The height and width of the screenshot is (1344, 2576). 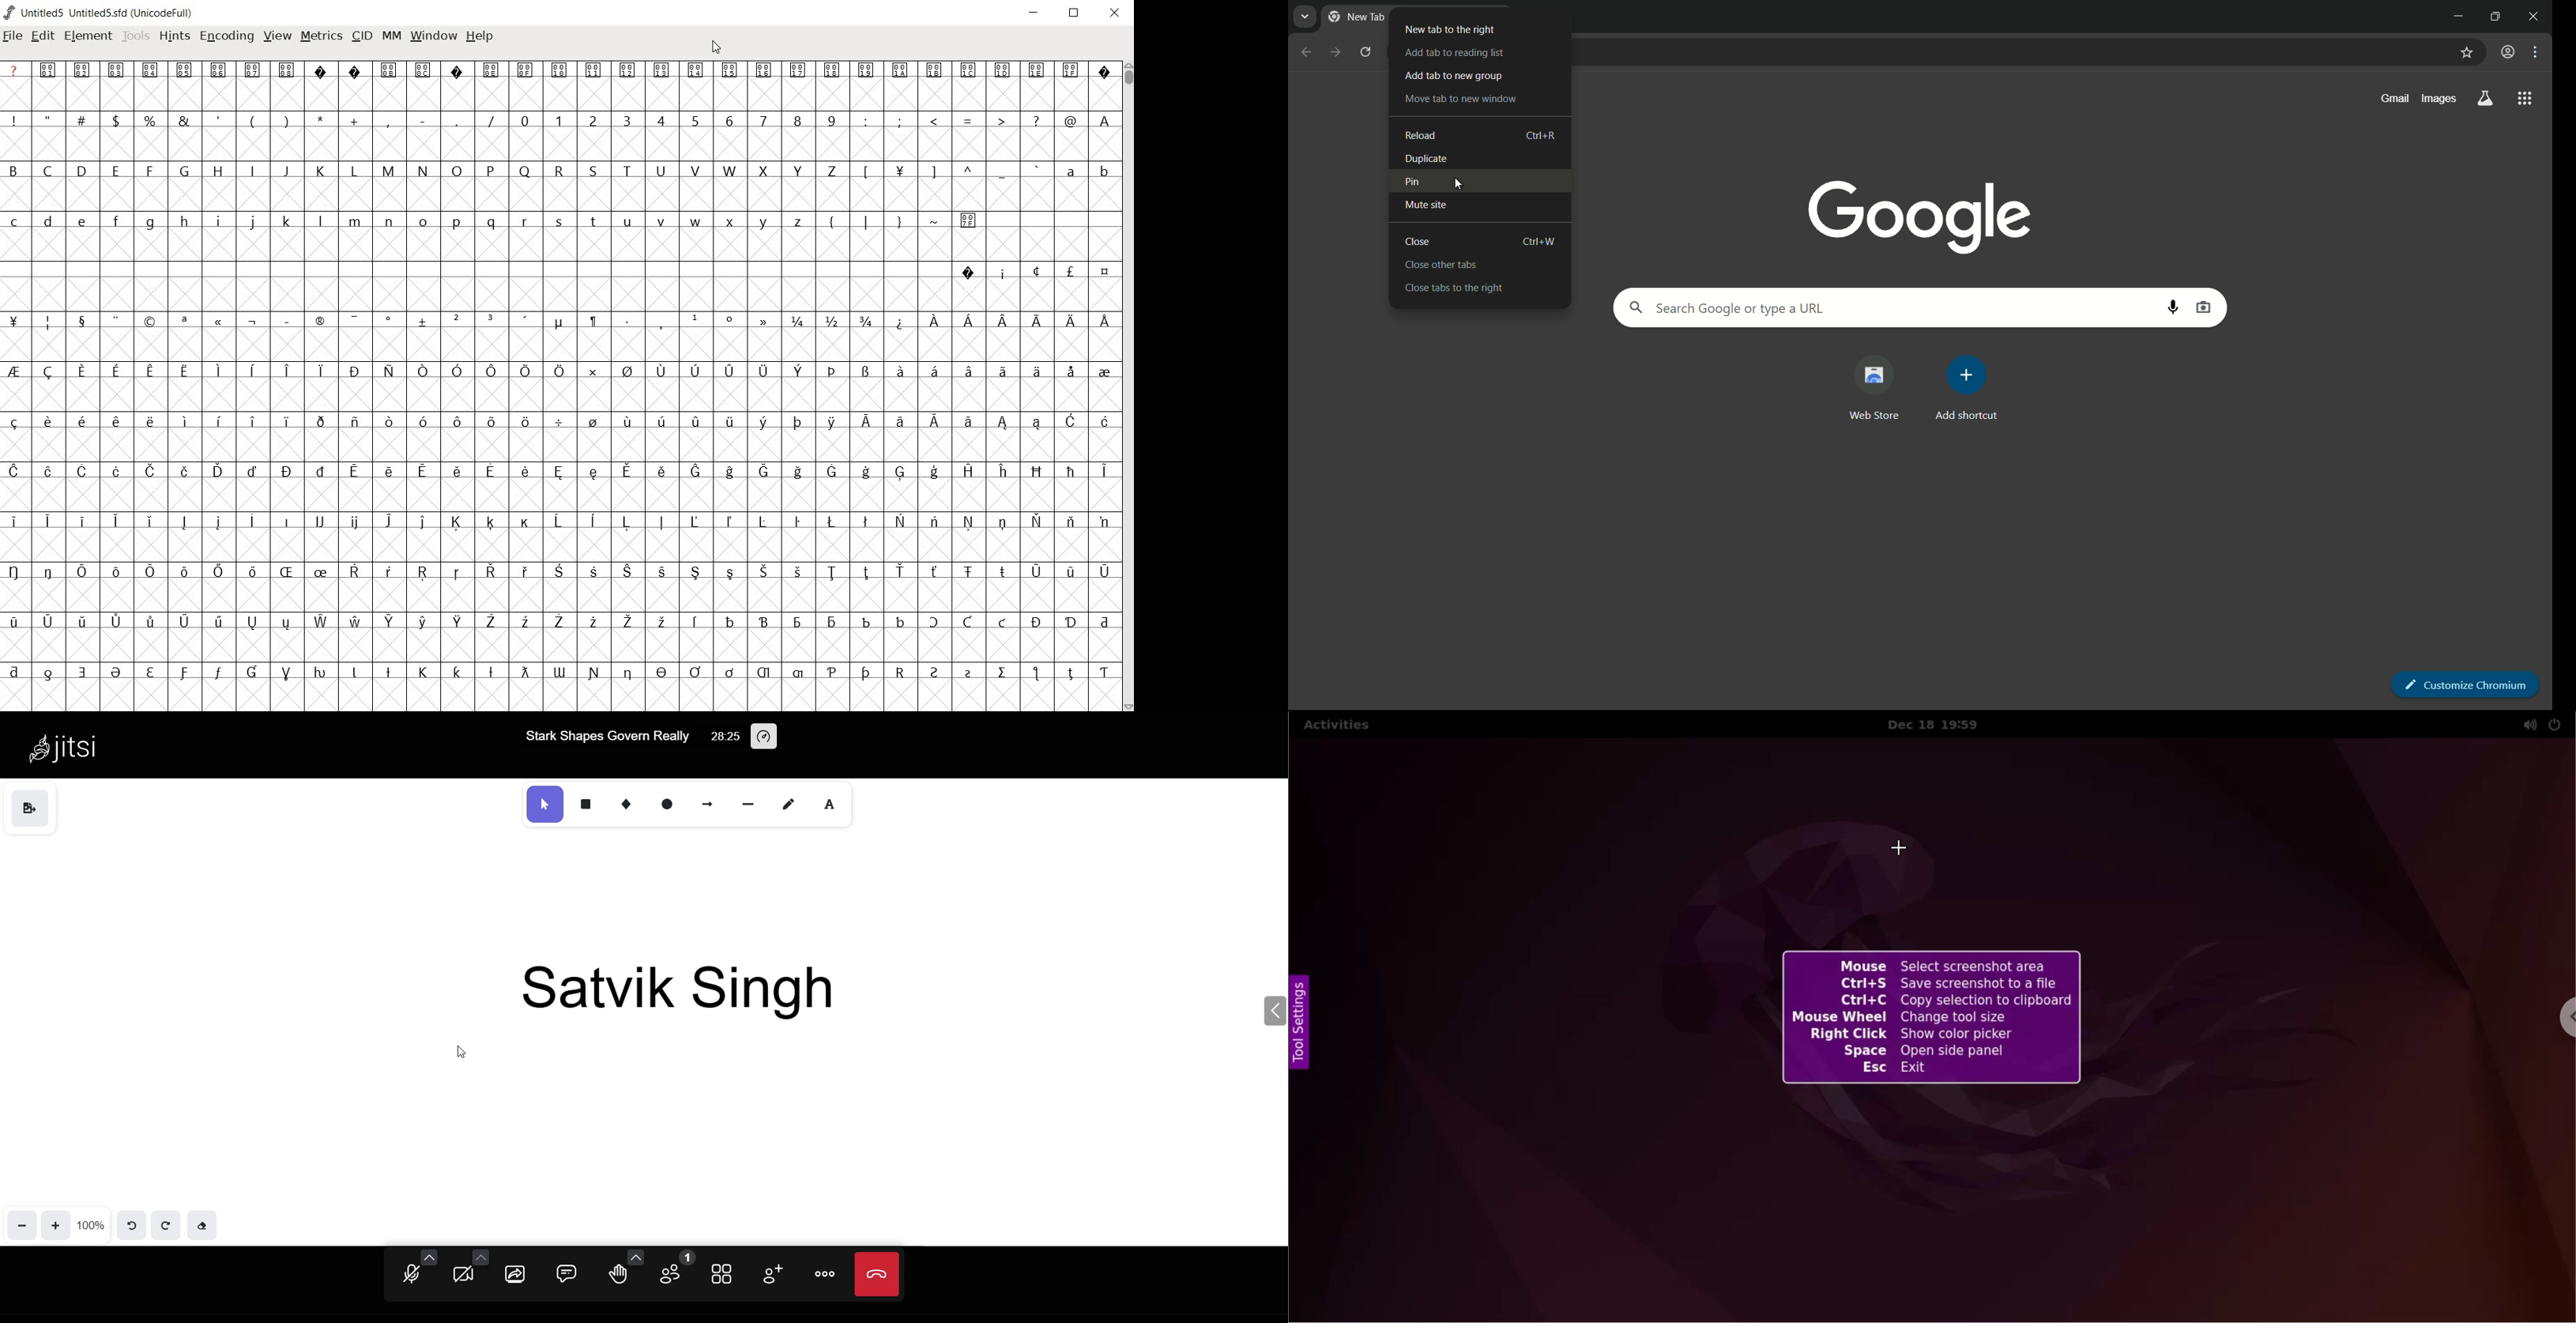 I want to click on Symbol, so click(x=967, y=372).